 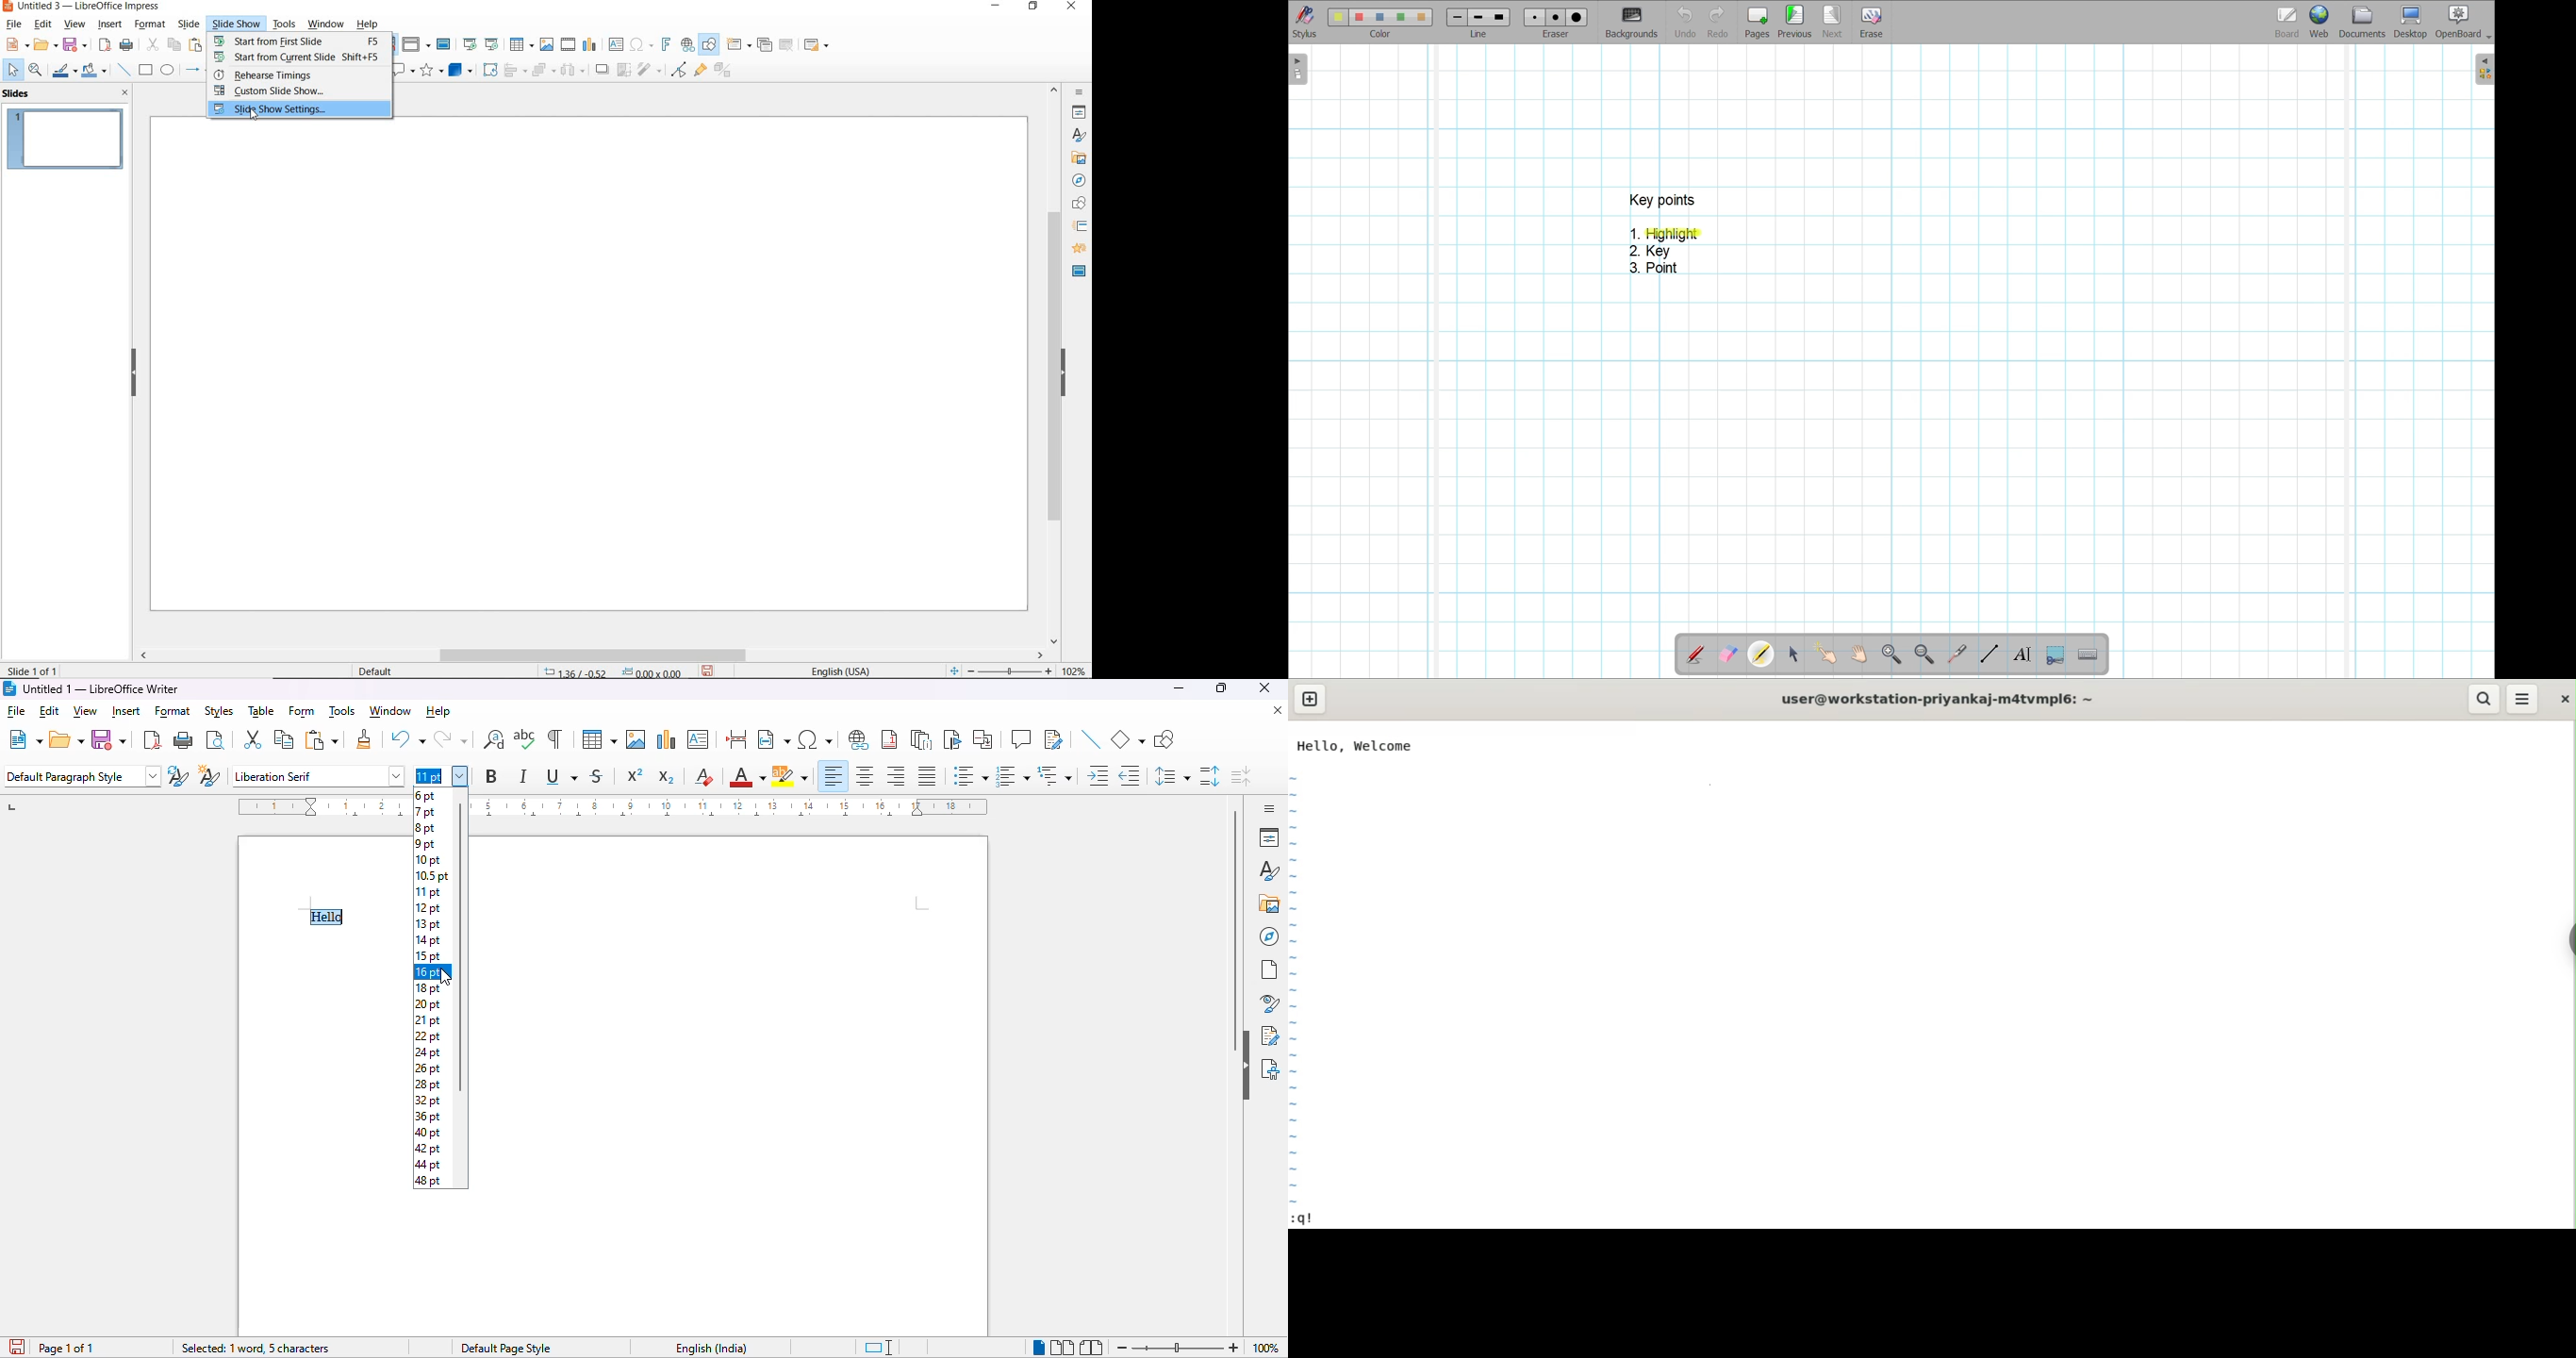 What do you see at coordinates (1120, 1349) in the screenshot?
I see `zoom out` at bounding box center [1120, 1349].